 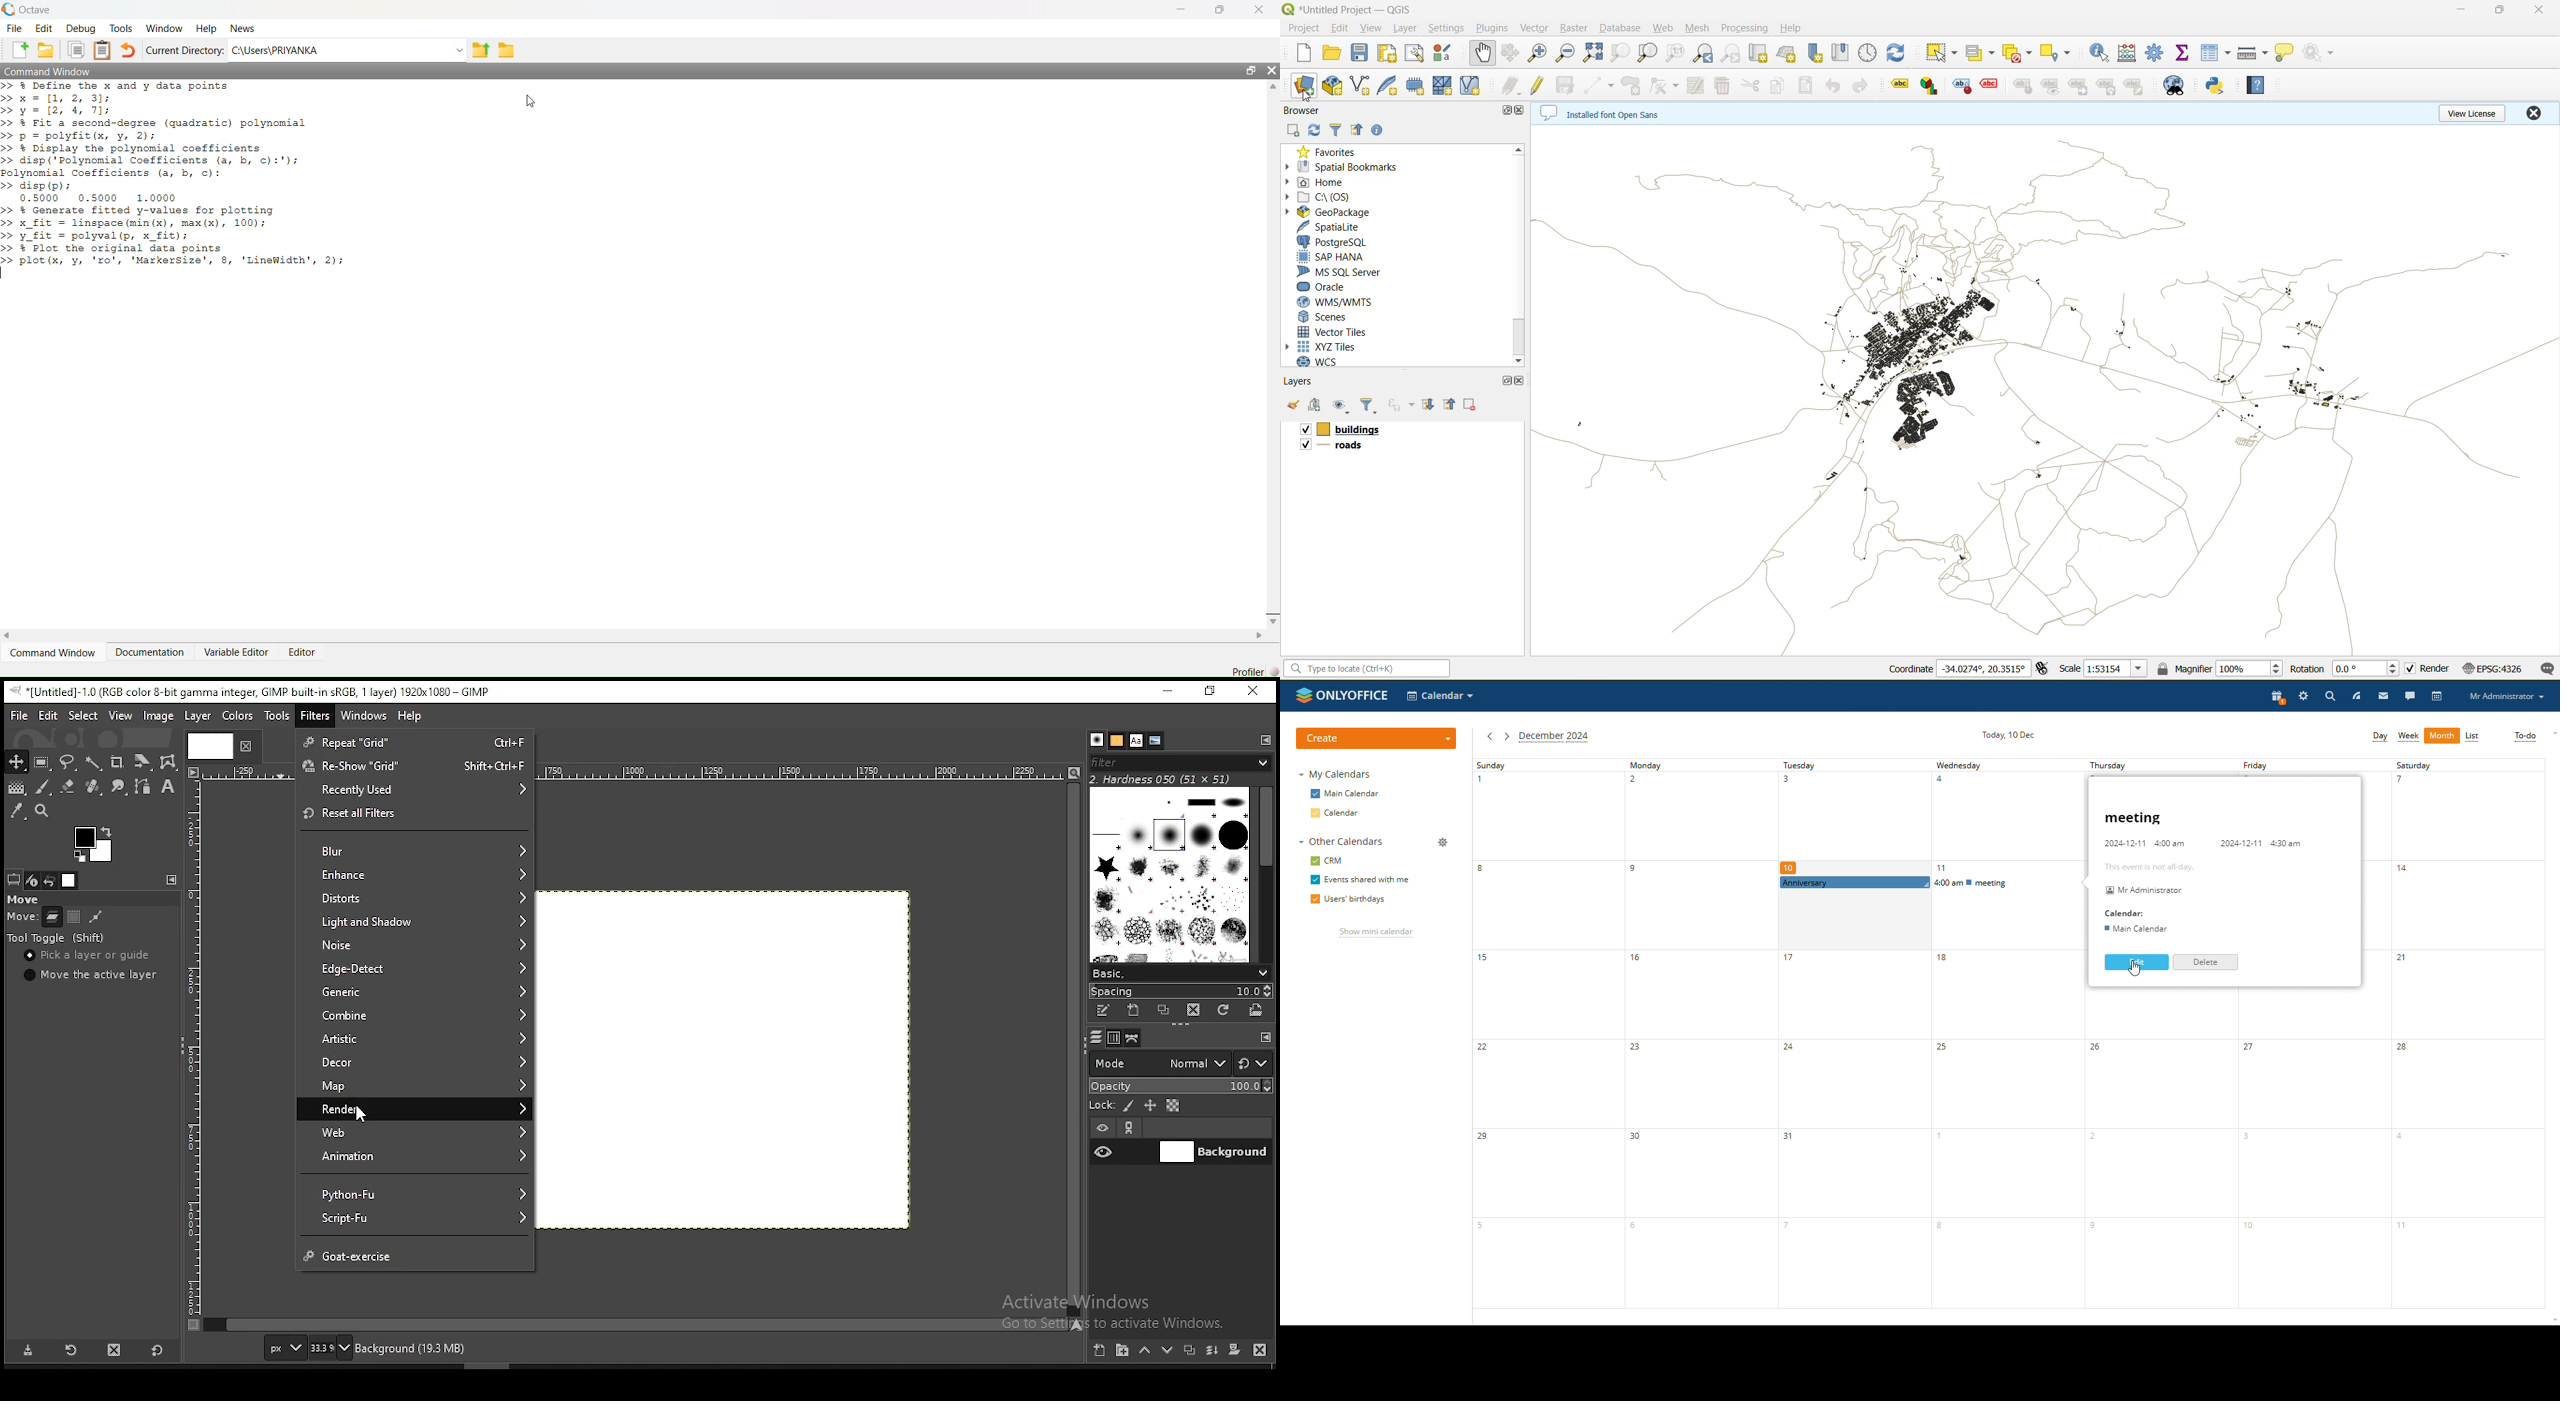 What do you see at coordinates (1303, 430) in the screenshot?
I see `checkbox` at bounding box center [1303, 430].